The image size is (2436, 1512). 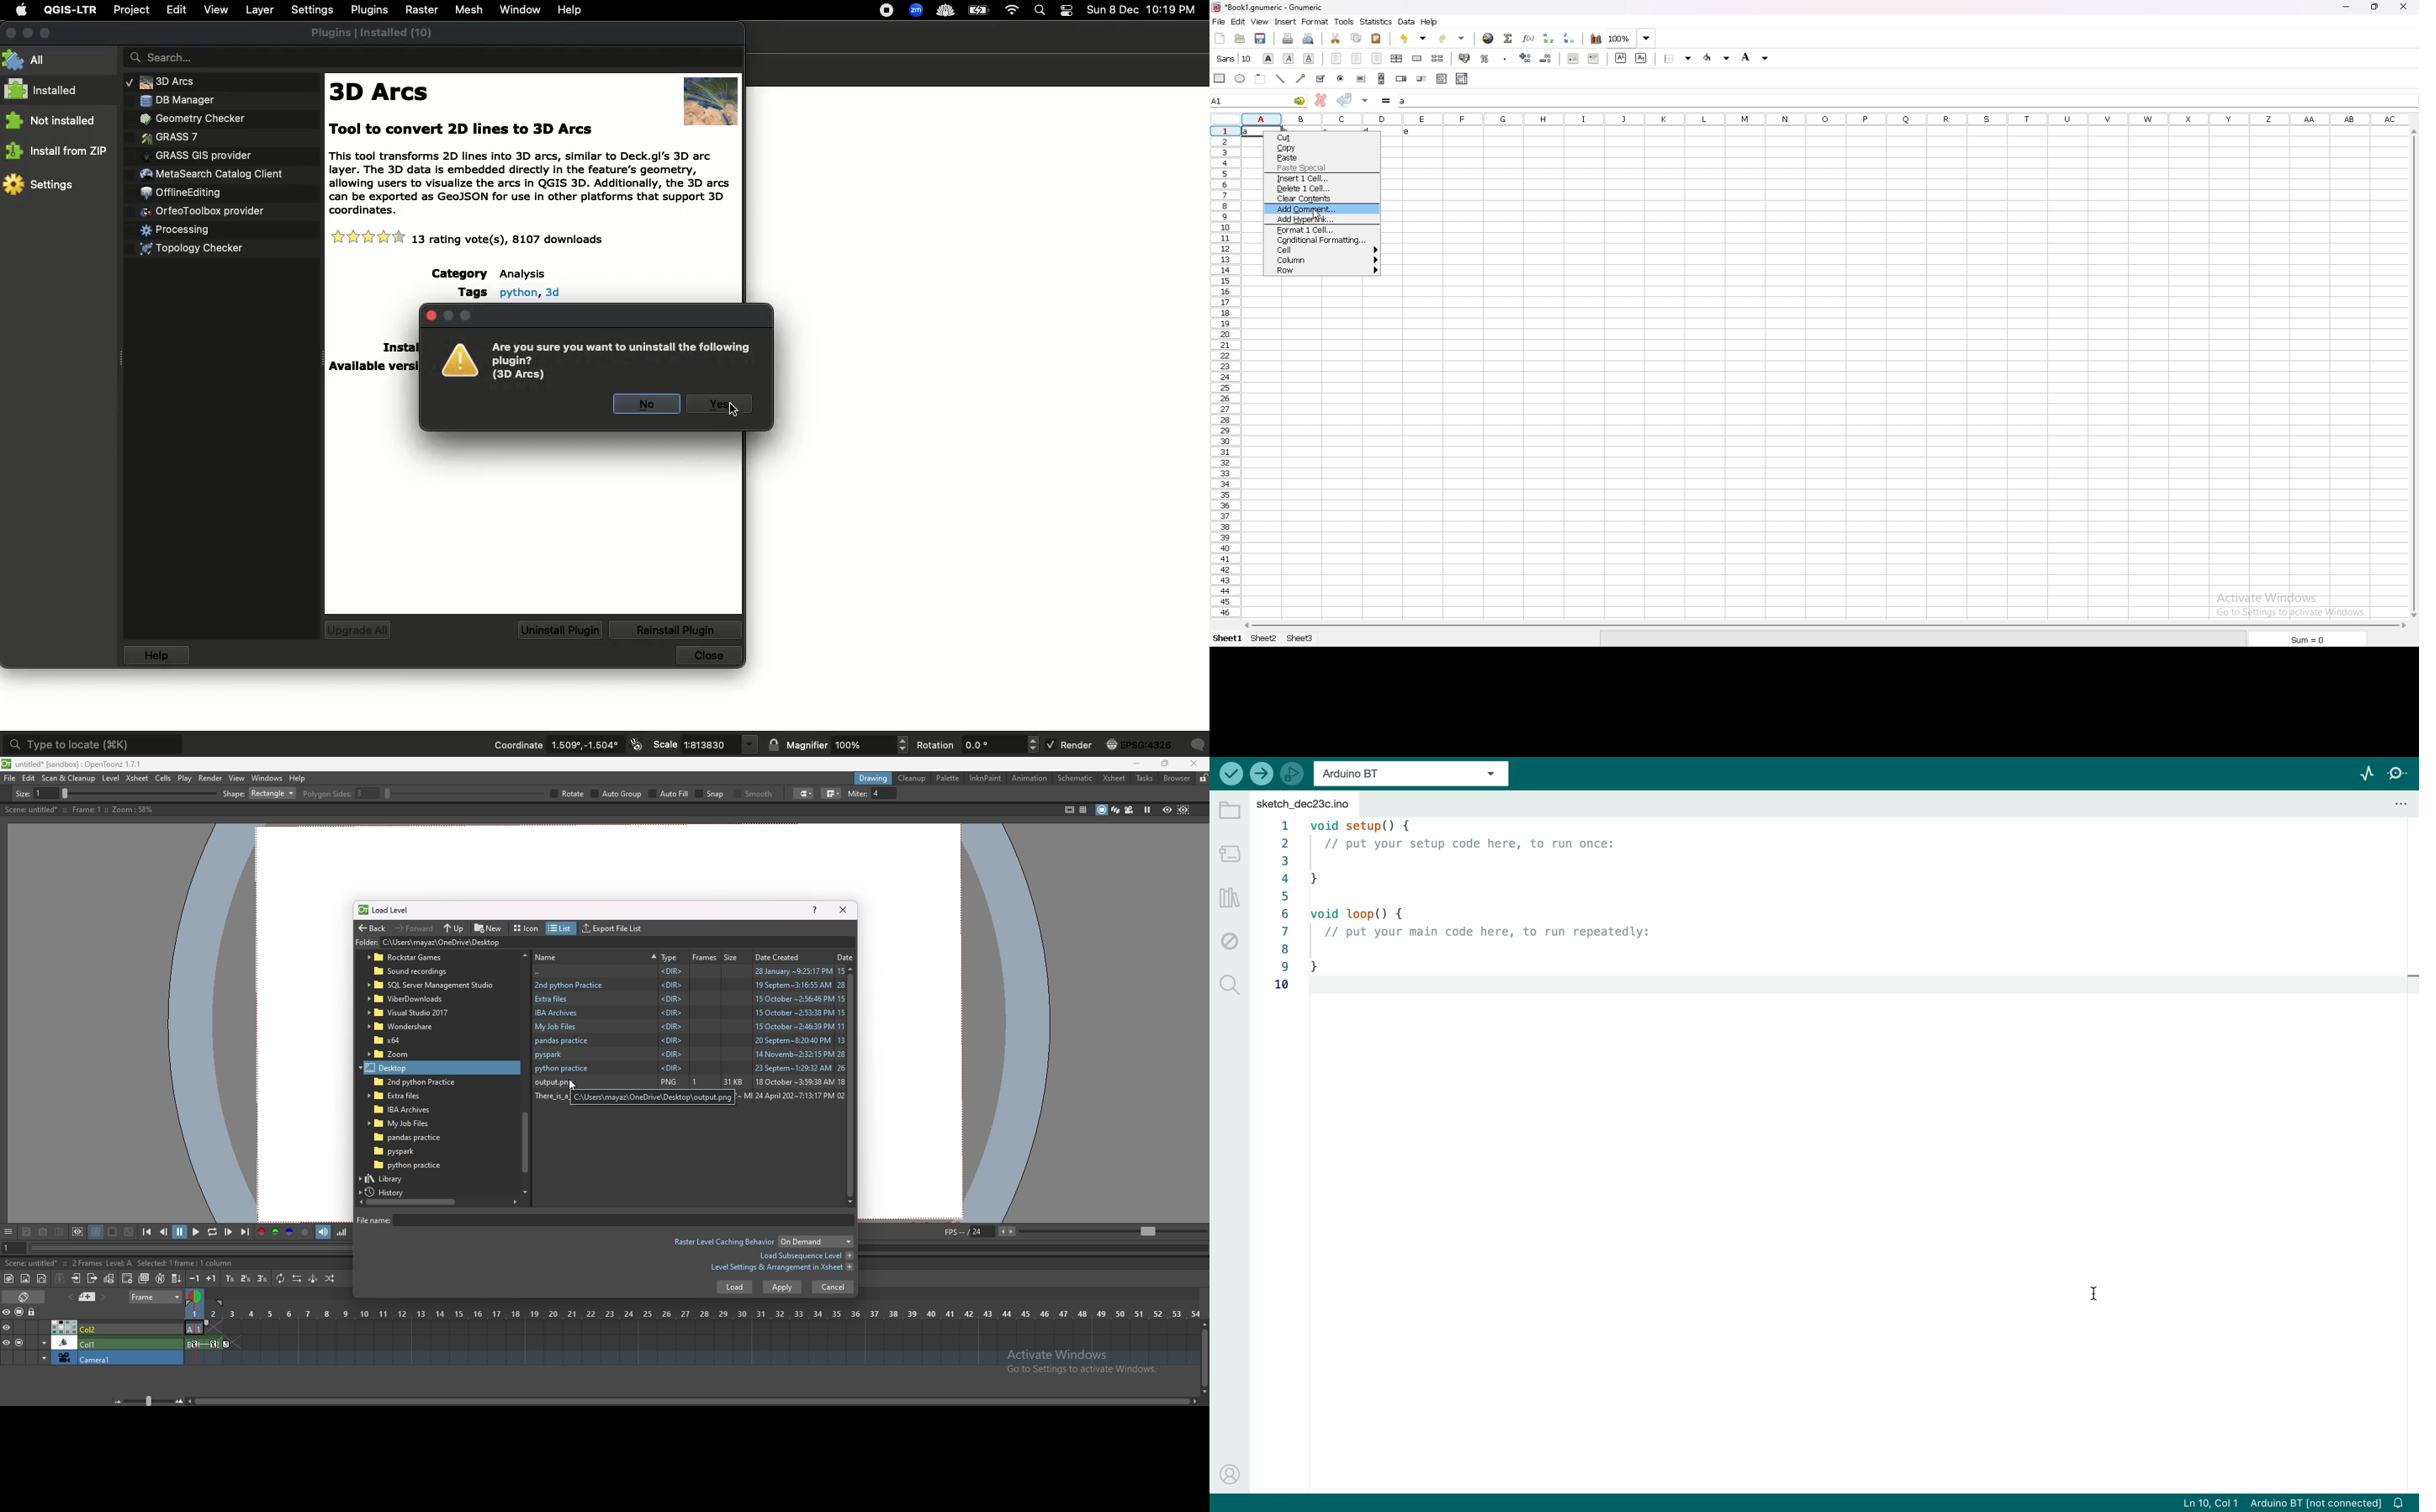 I want to click on cell, so click(x=1322, y=251).